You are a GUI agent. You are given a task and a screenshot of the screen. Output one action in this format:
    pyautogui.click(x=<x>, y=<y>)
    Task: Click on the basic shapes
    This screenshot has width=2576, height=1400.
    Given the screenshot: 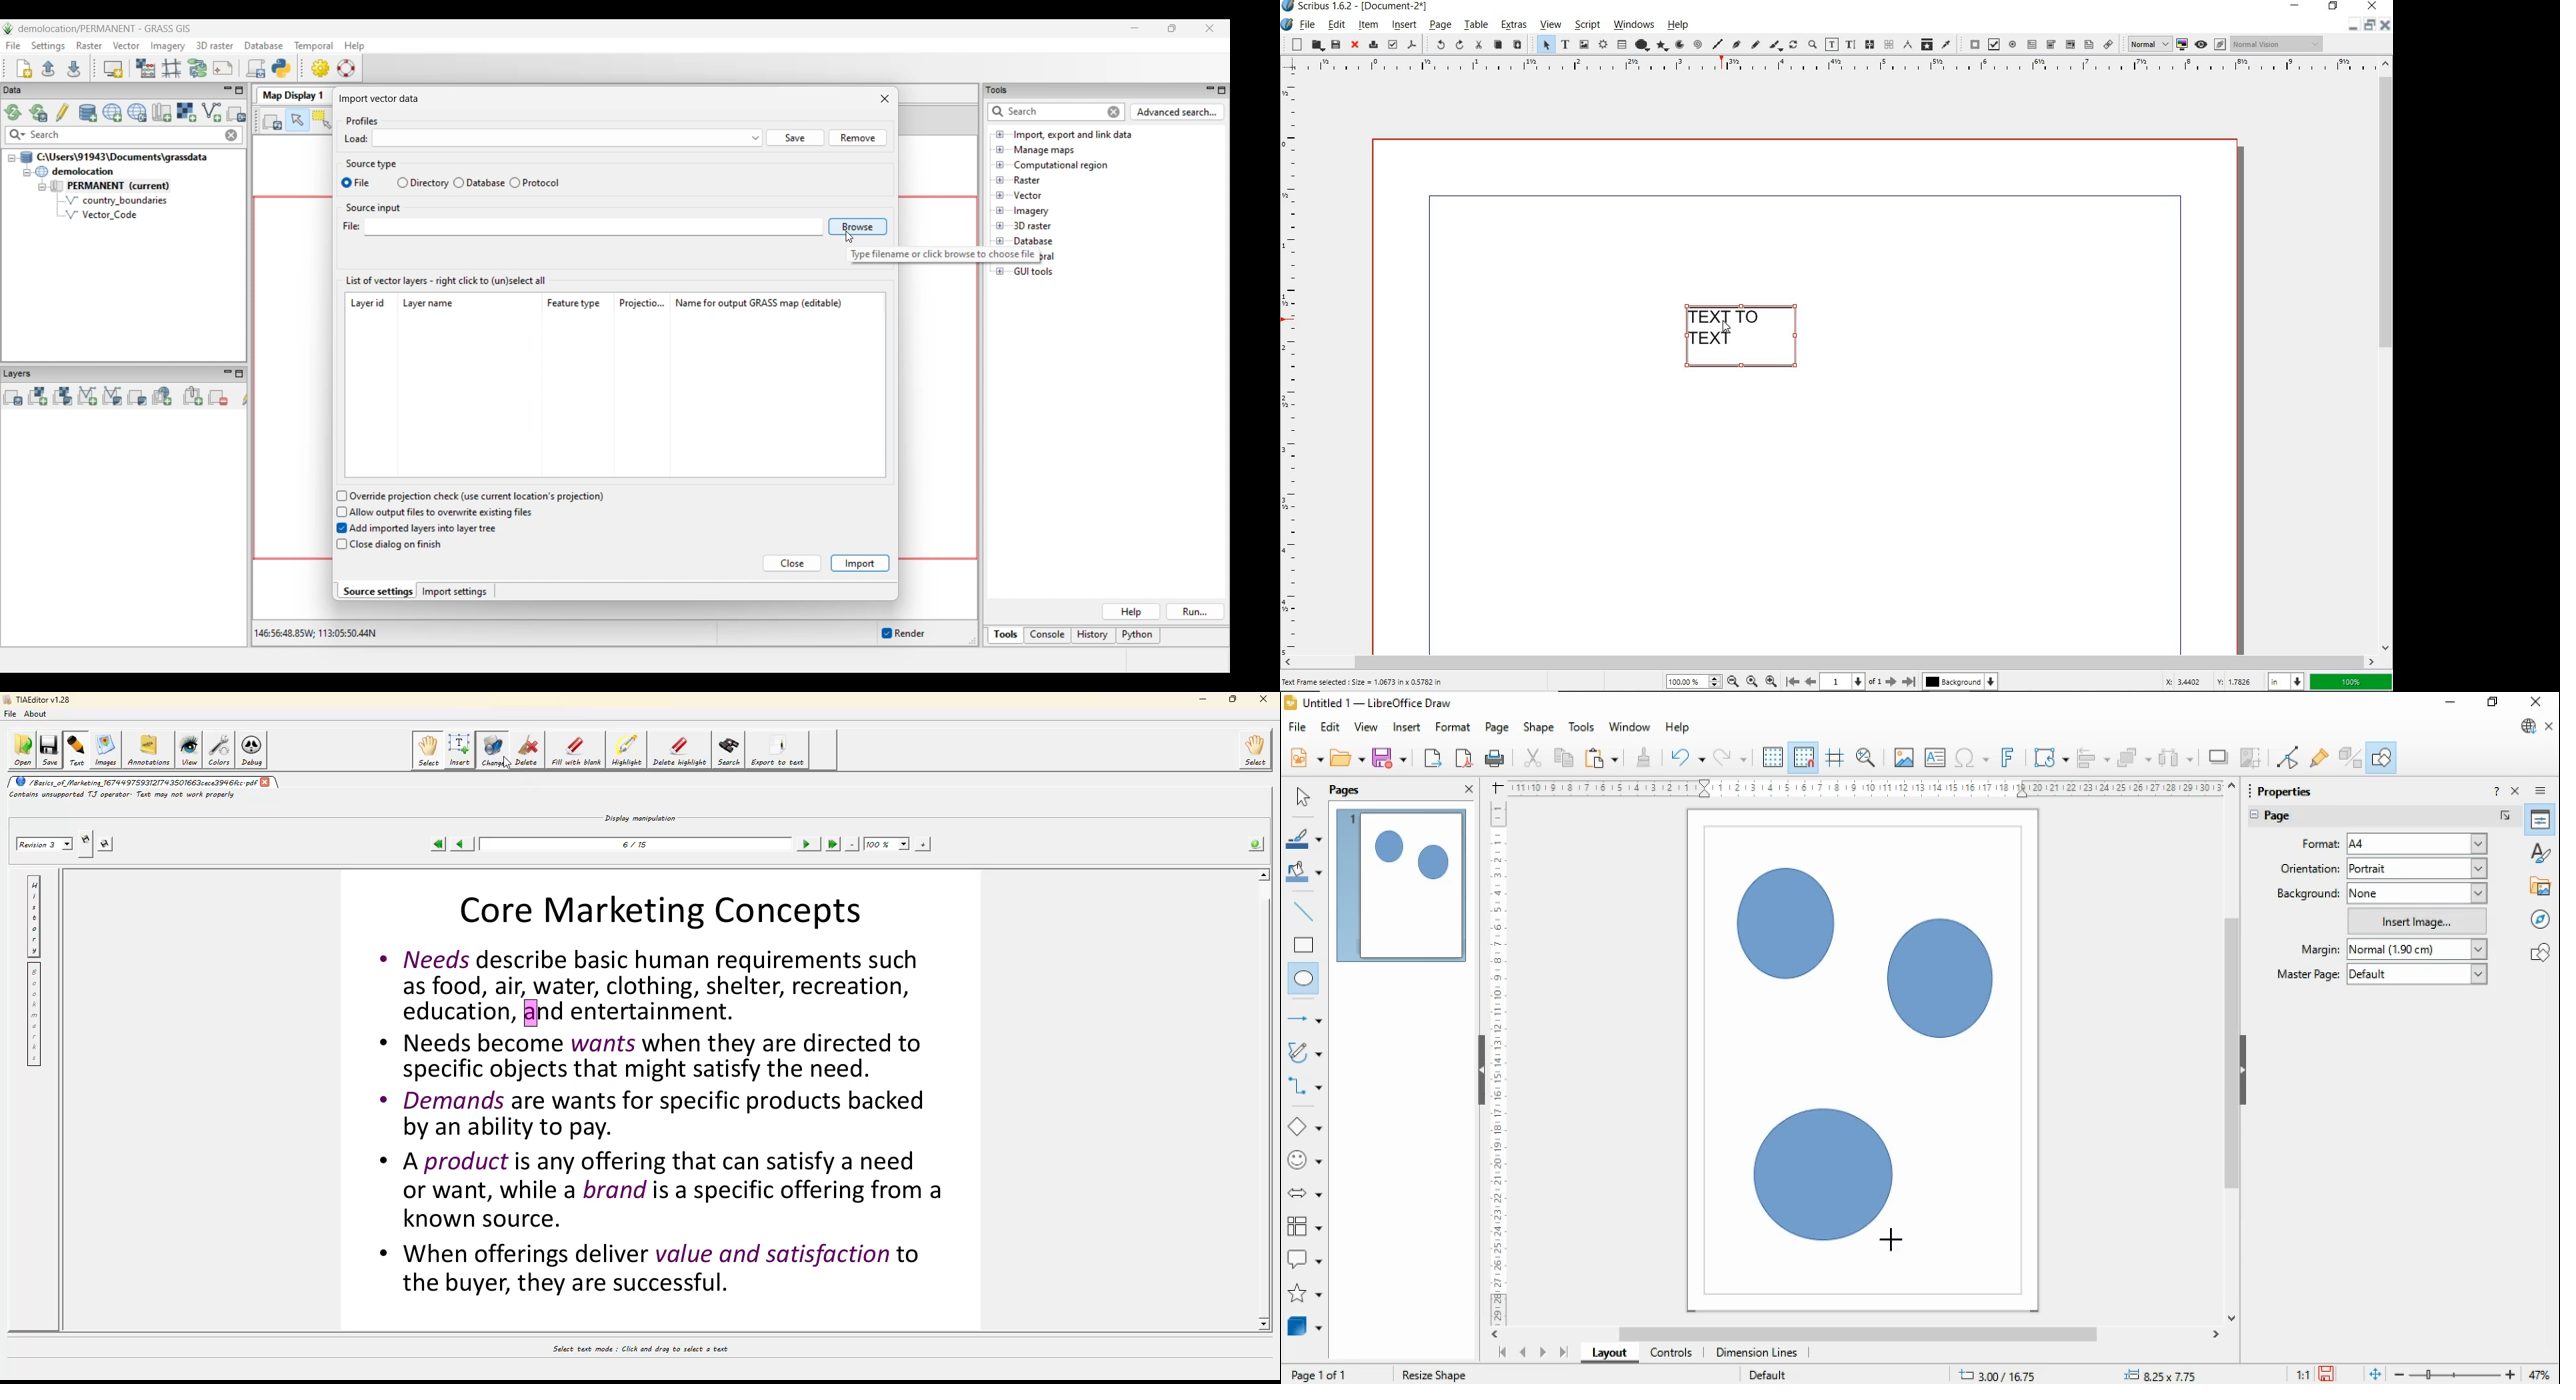 What is the action you would take?
    pyautogui.click(x=1305, y=1129)
    